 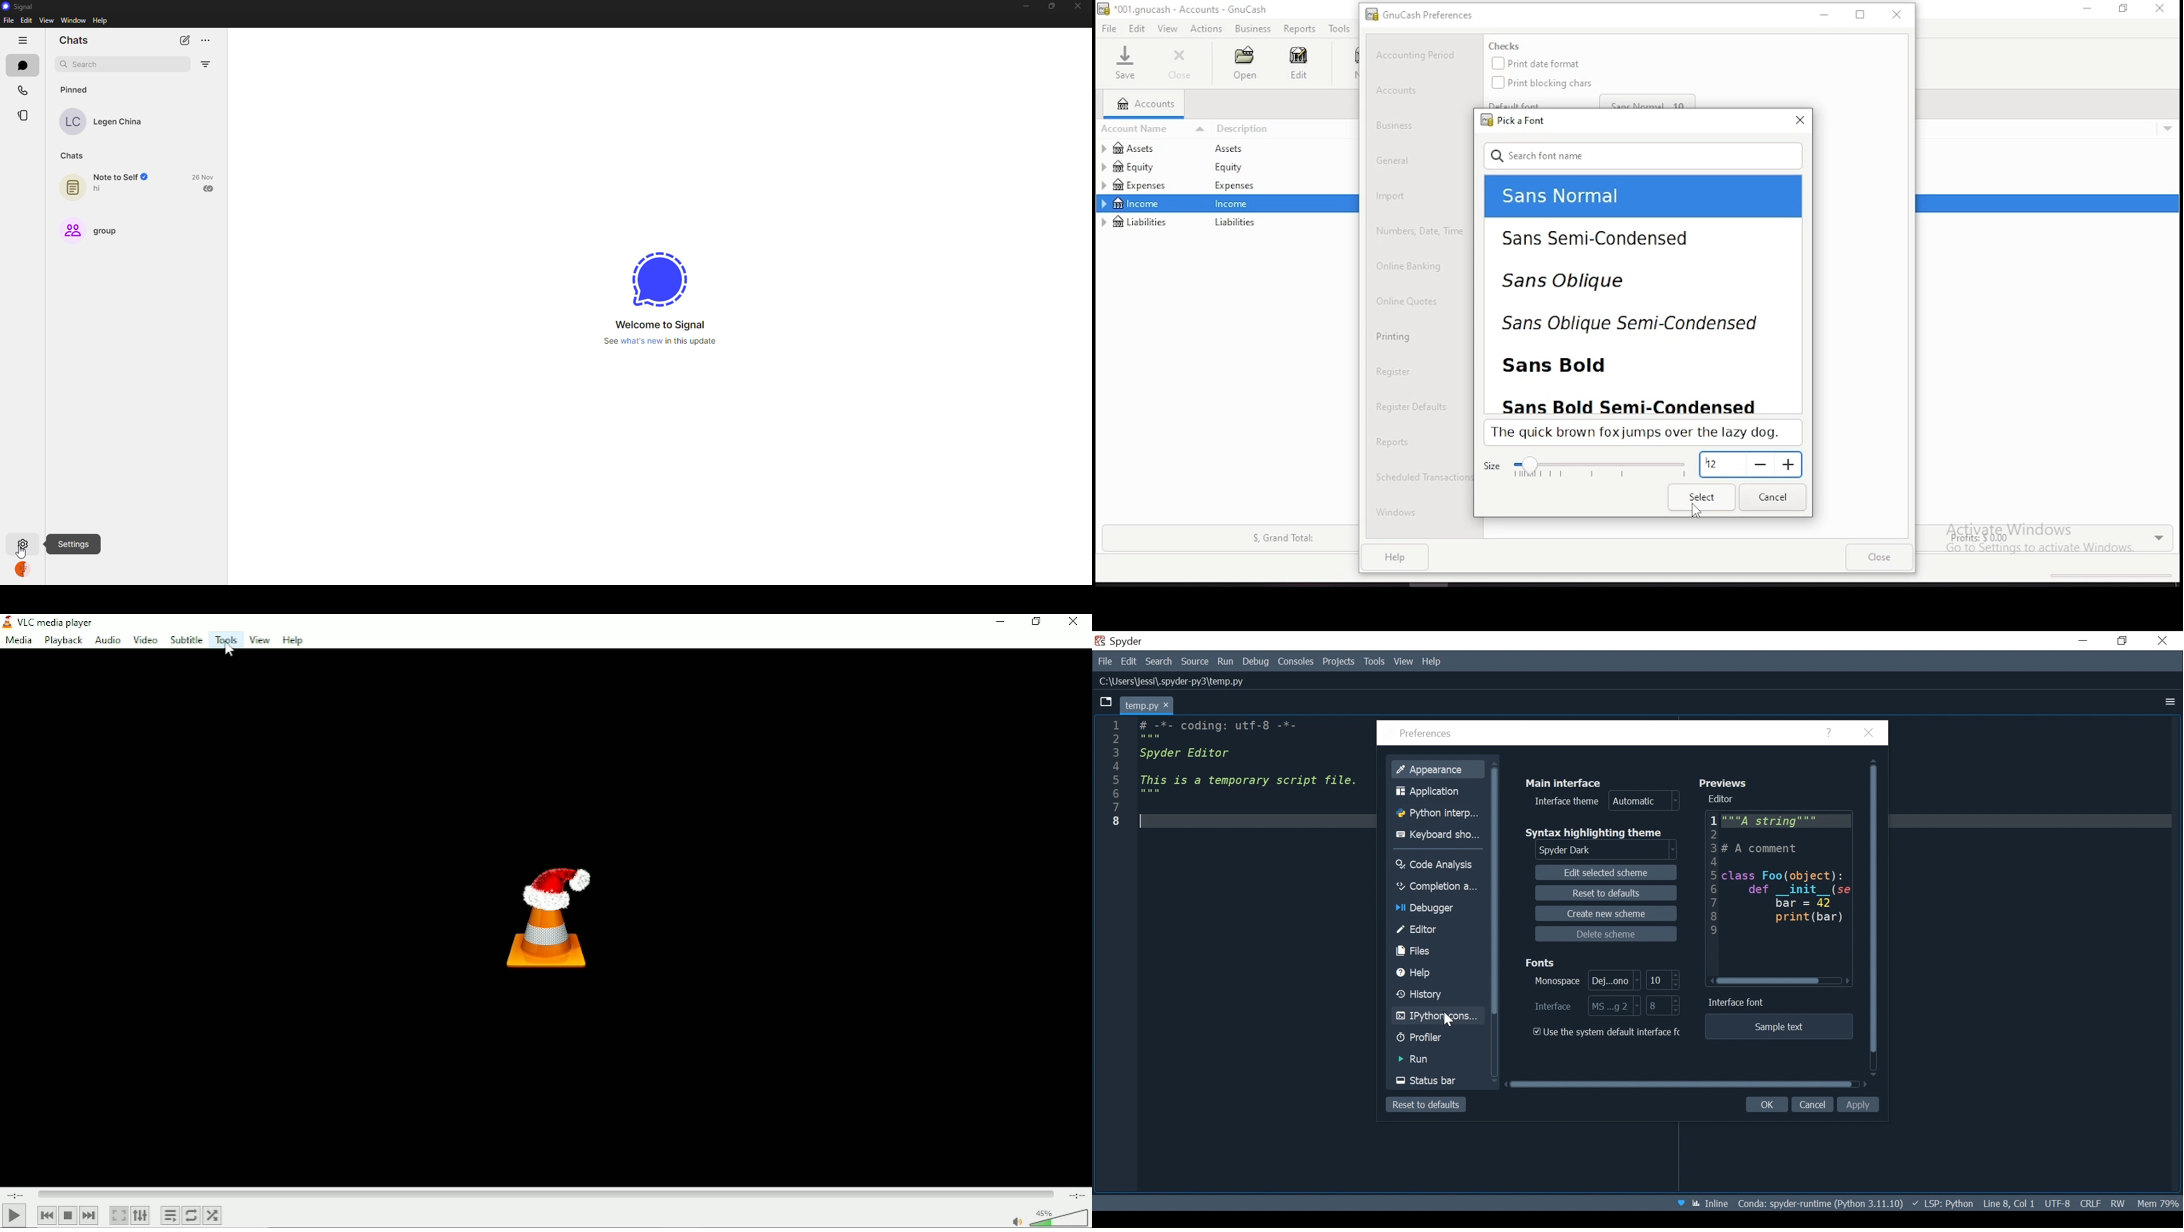 I want to click on font preview, so click(x=1641, y=433).